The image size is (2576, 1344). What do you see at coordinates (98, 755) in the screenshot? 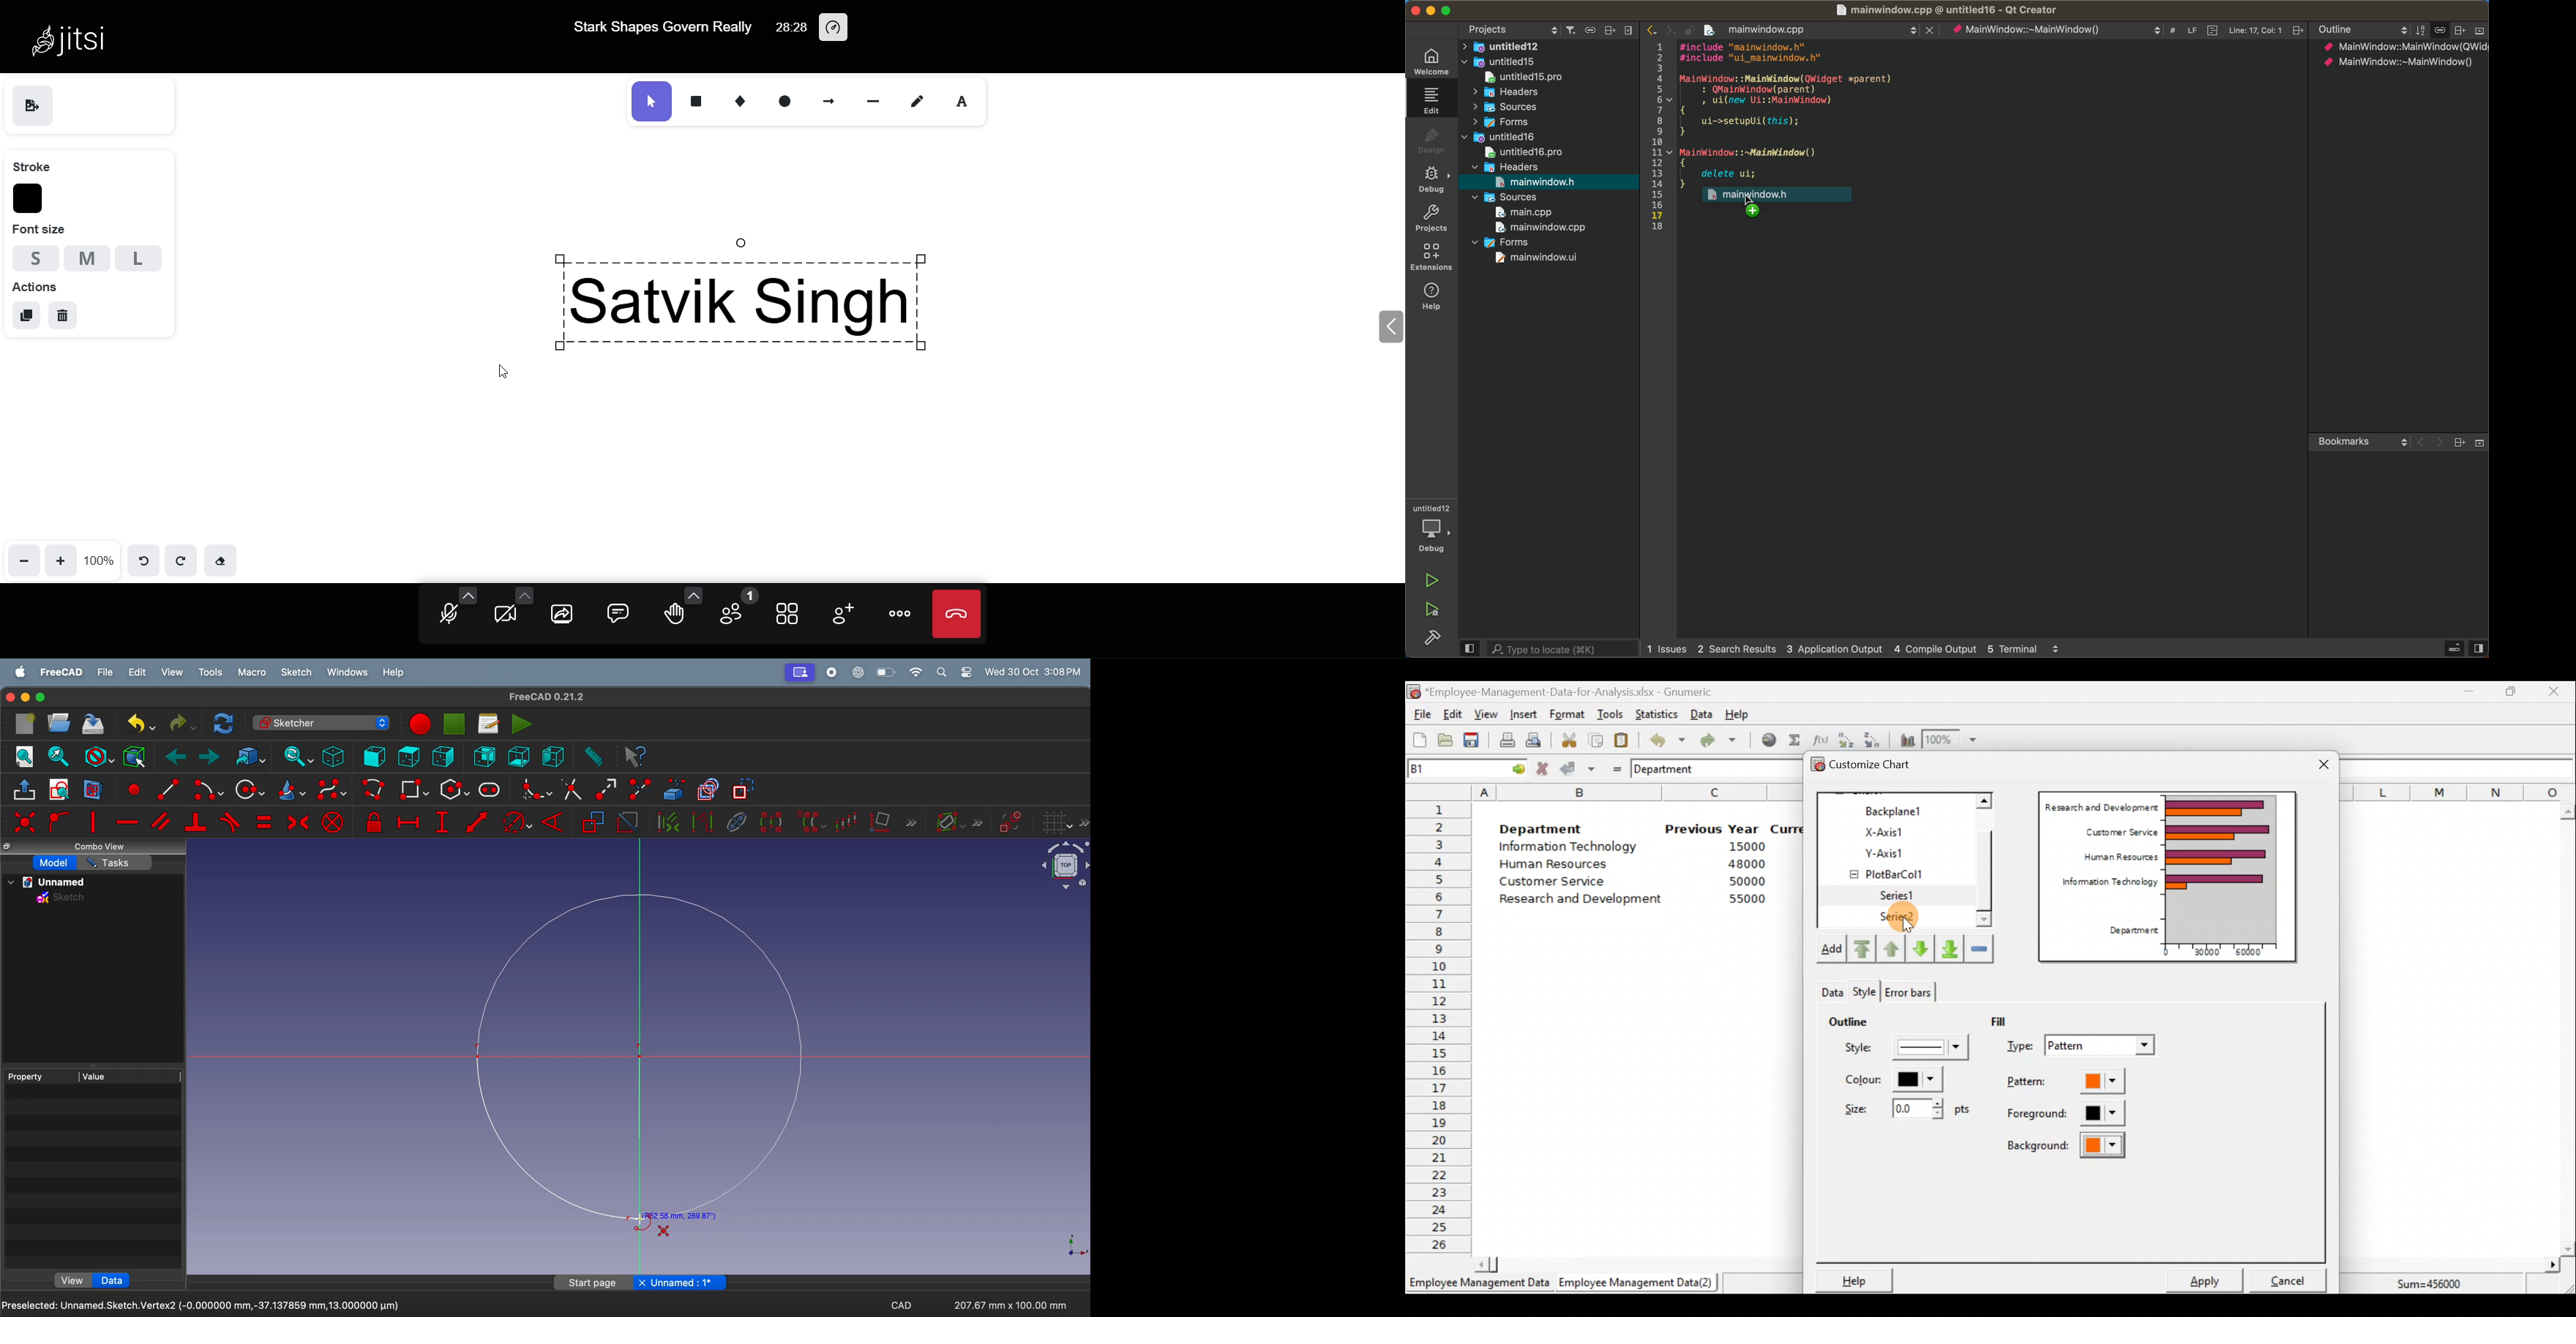
I see `draw styles` at bounding box center [98, 755].